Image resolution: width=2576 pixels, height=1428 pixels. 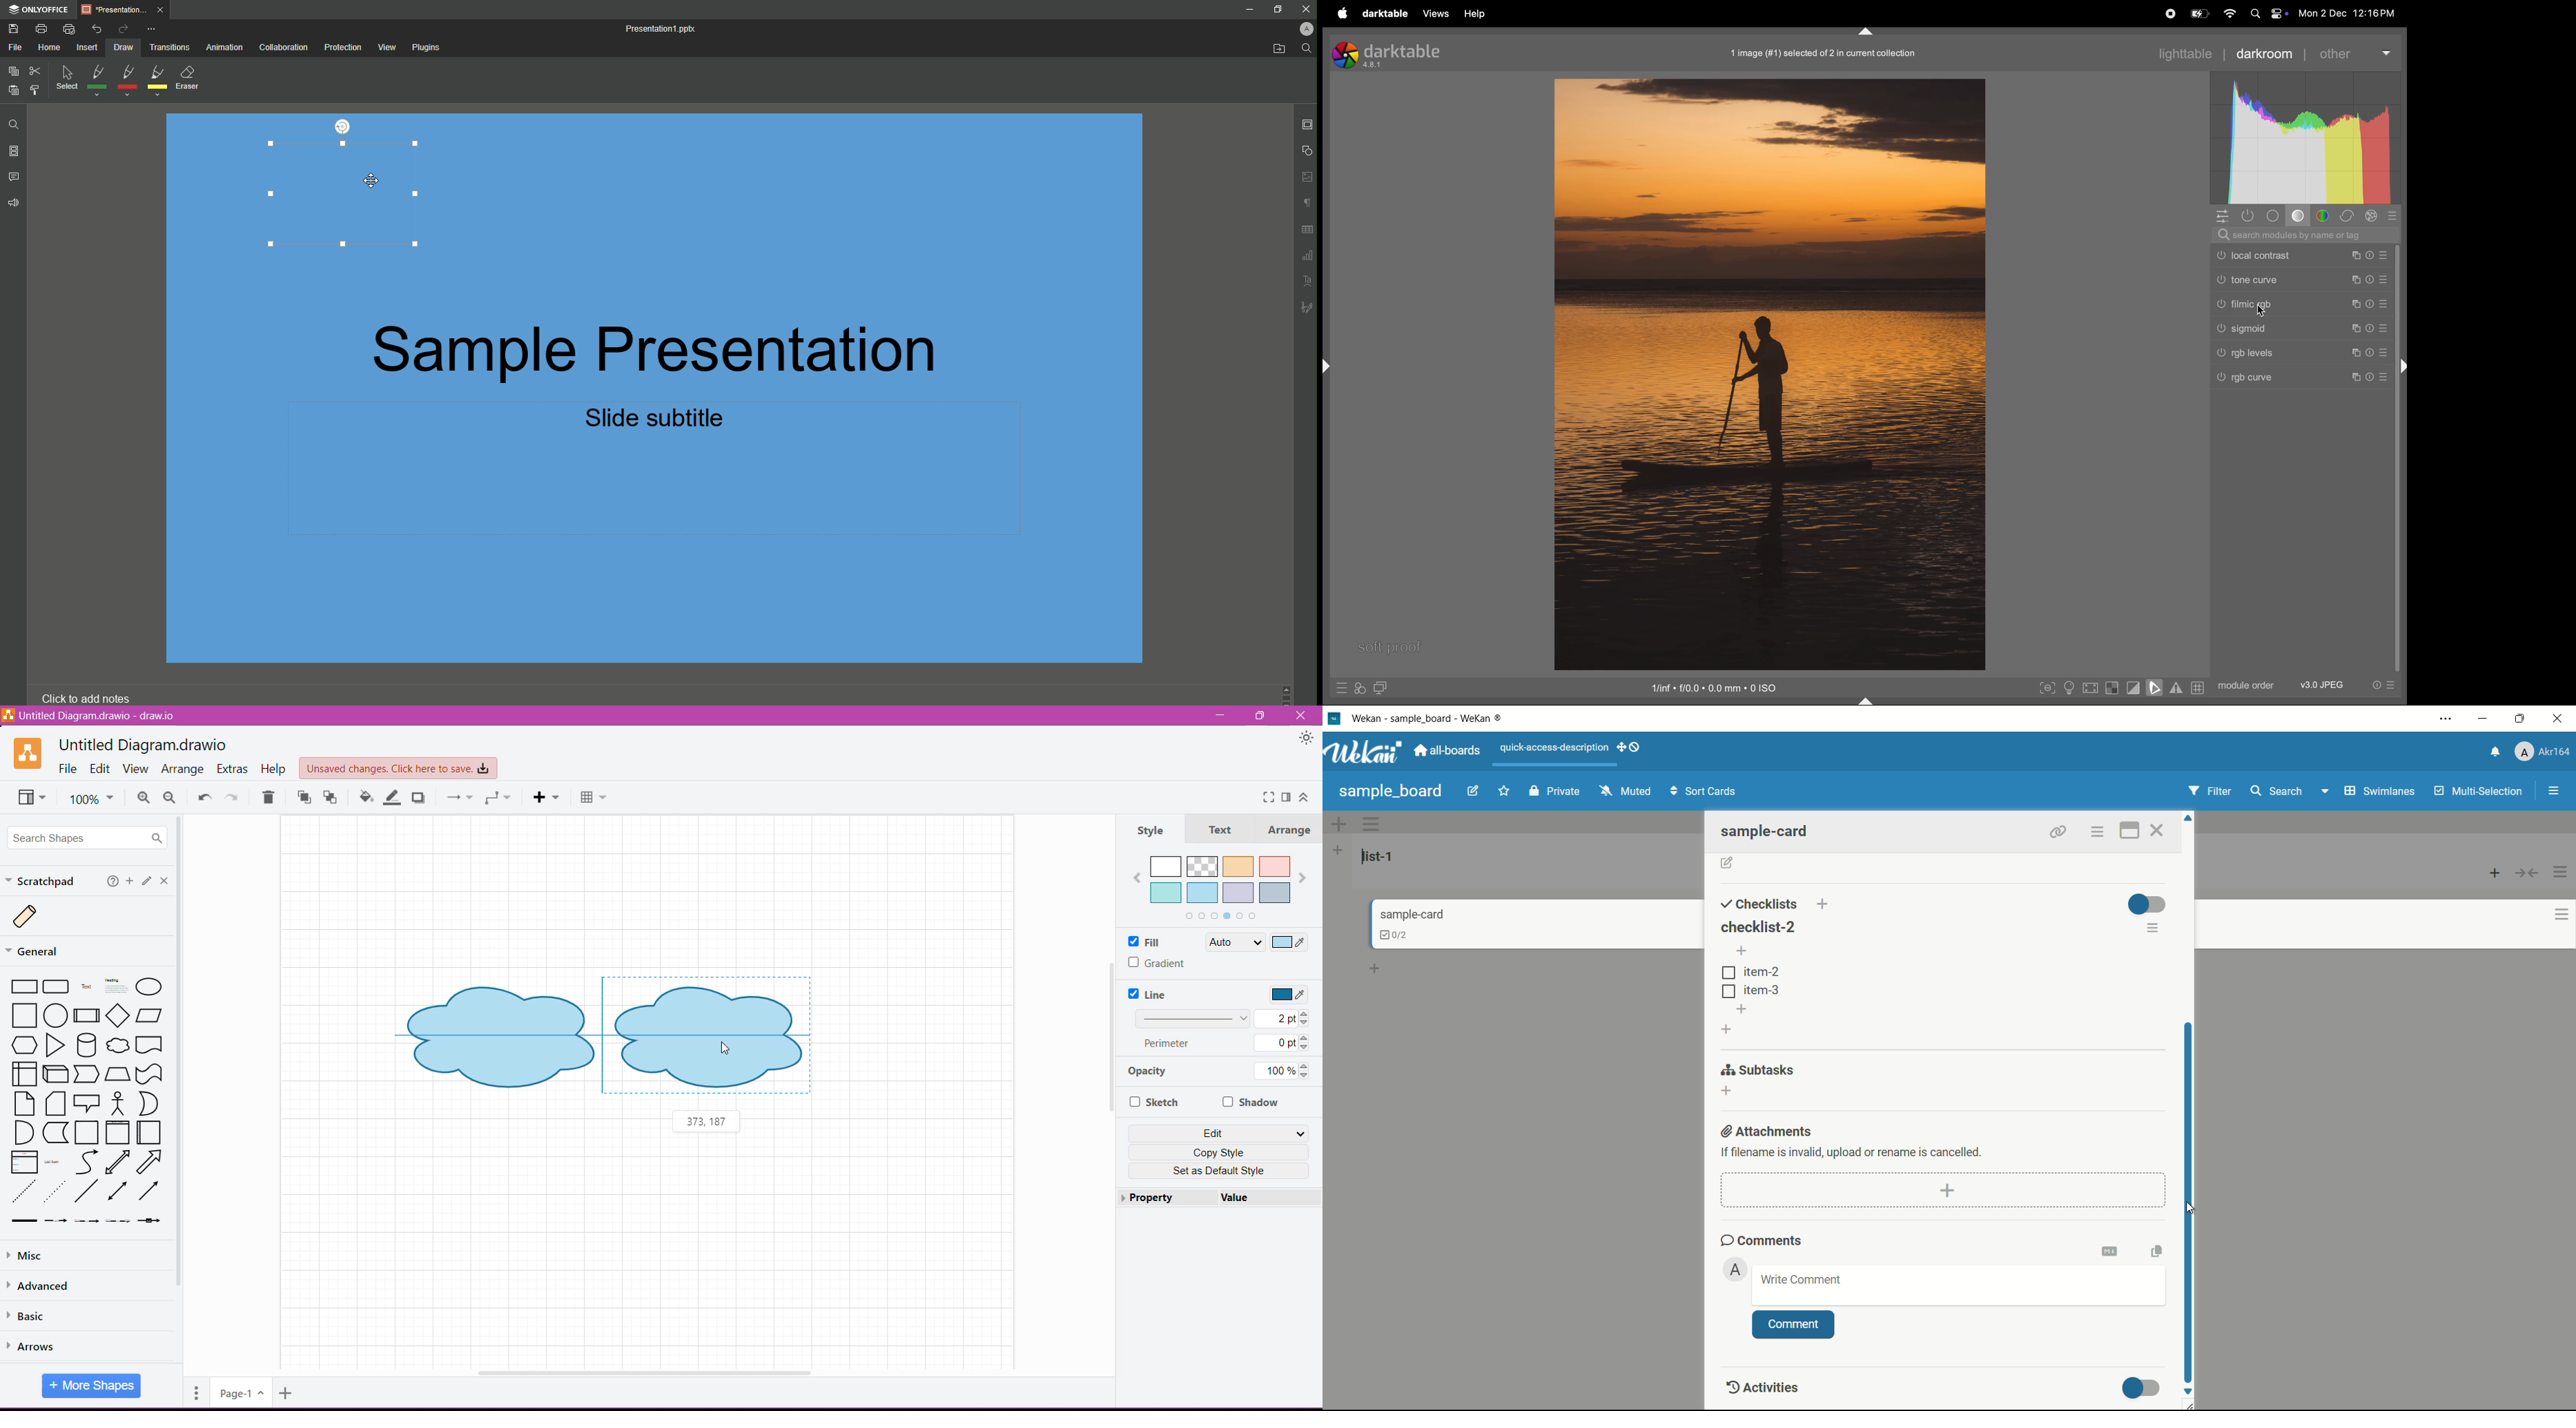 What do you see at coordinates (85, 836) in the screenshot?
I see `Search Shapes` at bounding box center [85, 836].